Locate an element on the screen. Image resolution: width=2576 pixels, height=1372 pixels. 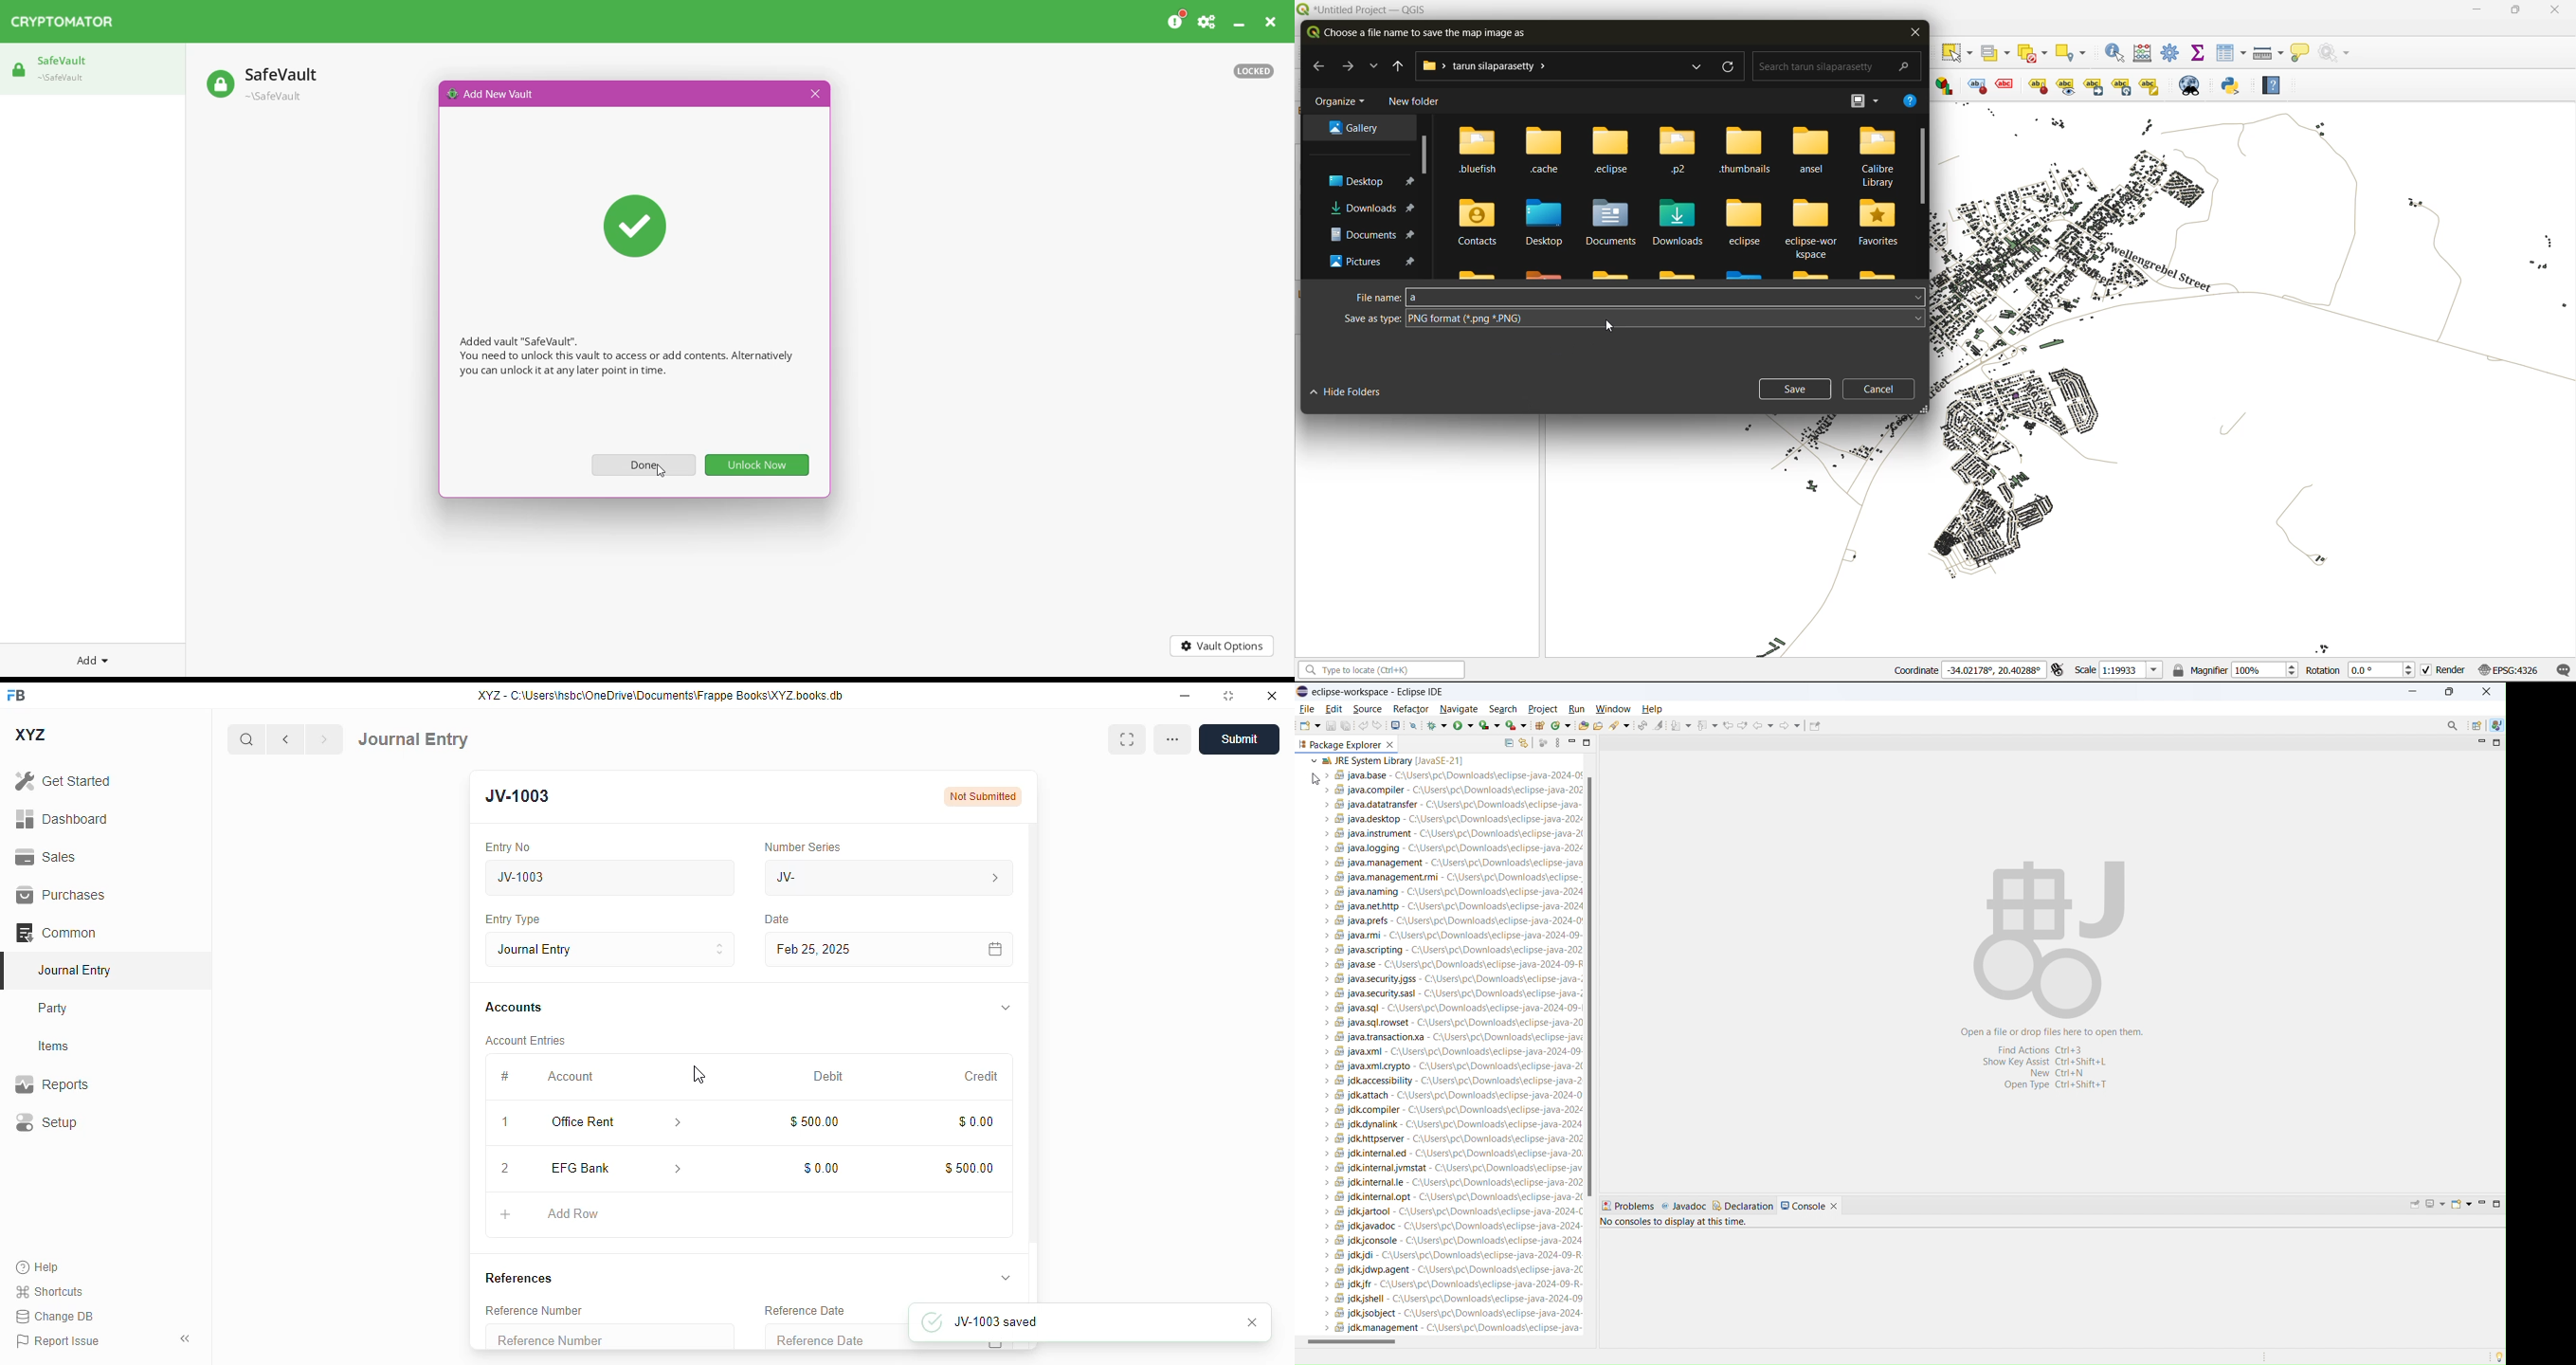
previous is located at coordinates (285, 739).